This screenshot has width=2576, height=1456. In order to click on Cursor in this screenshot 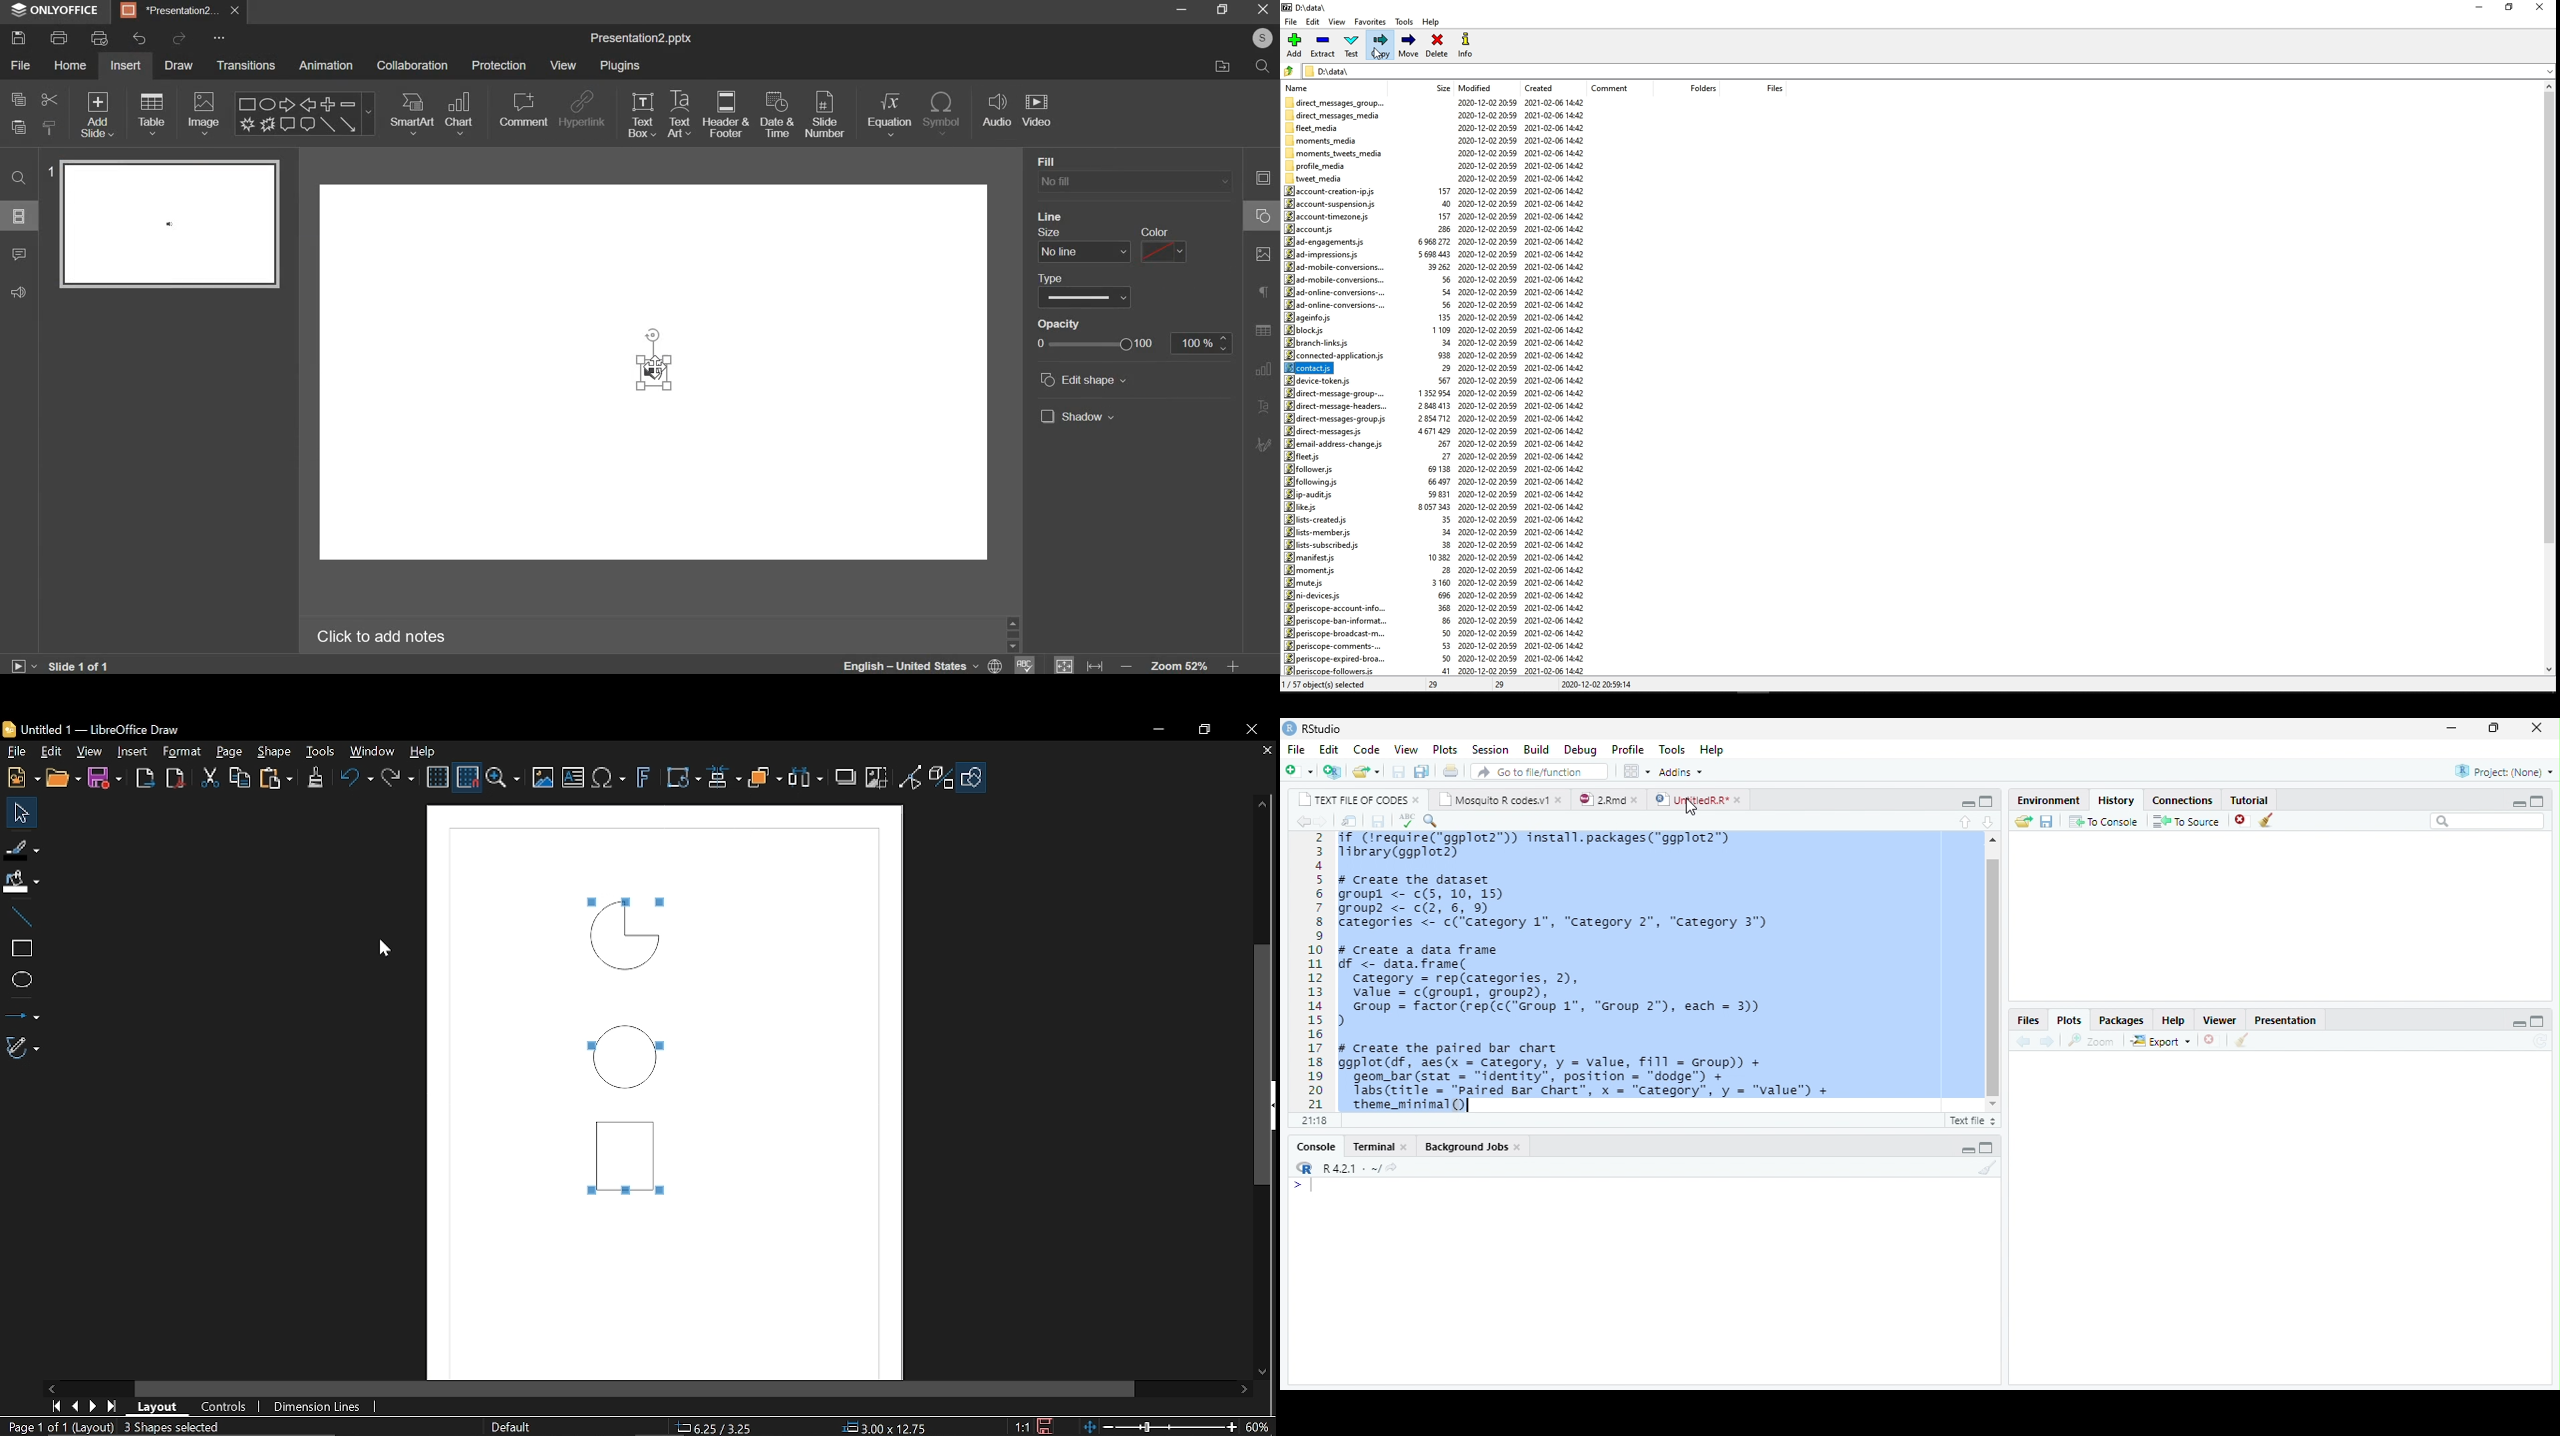, I will do `click(381, 947)`.